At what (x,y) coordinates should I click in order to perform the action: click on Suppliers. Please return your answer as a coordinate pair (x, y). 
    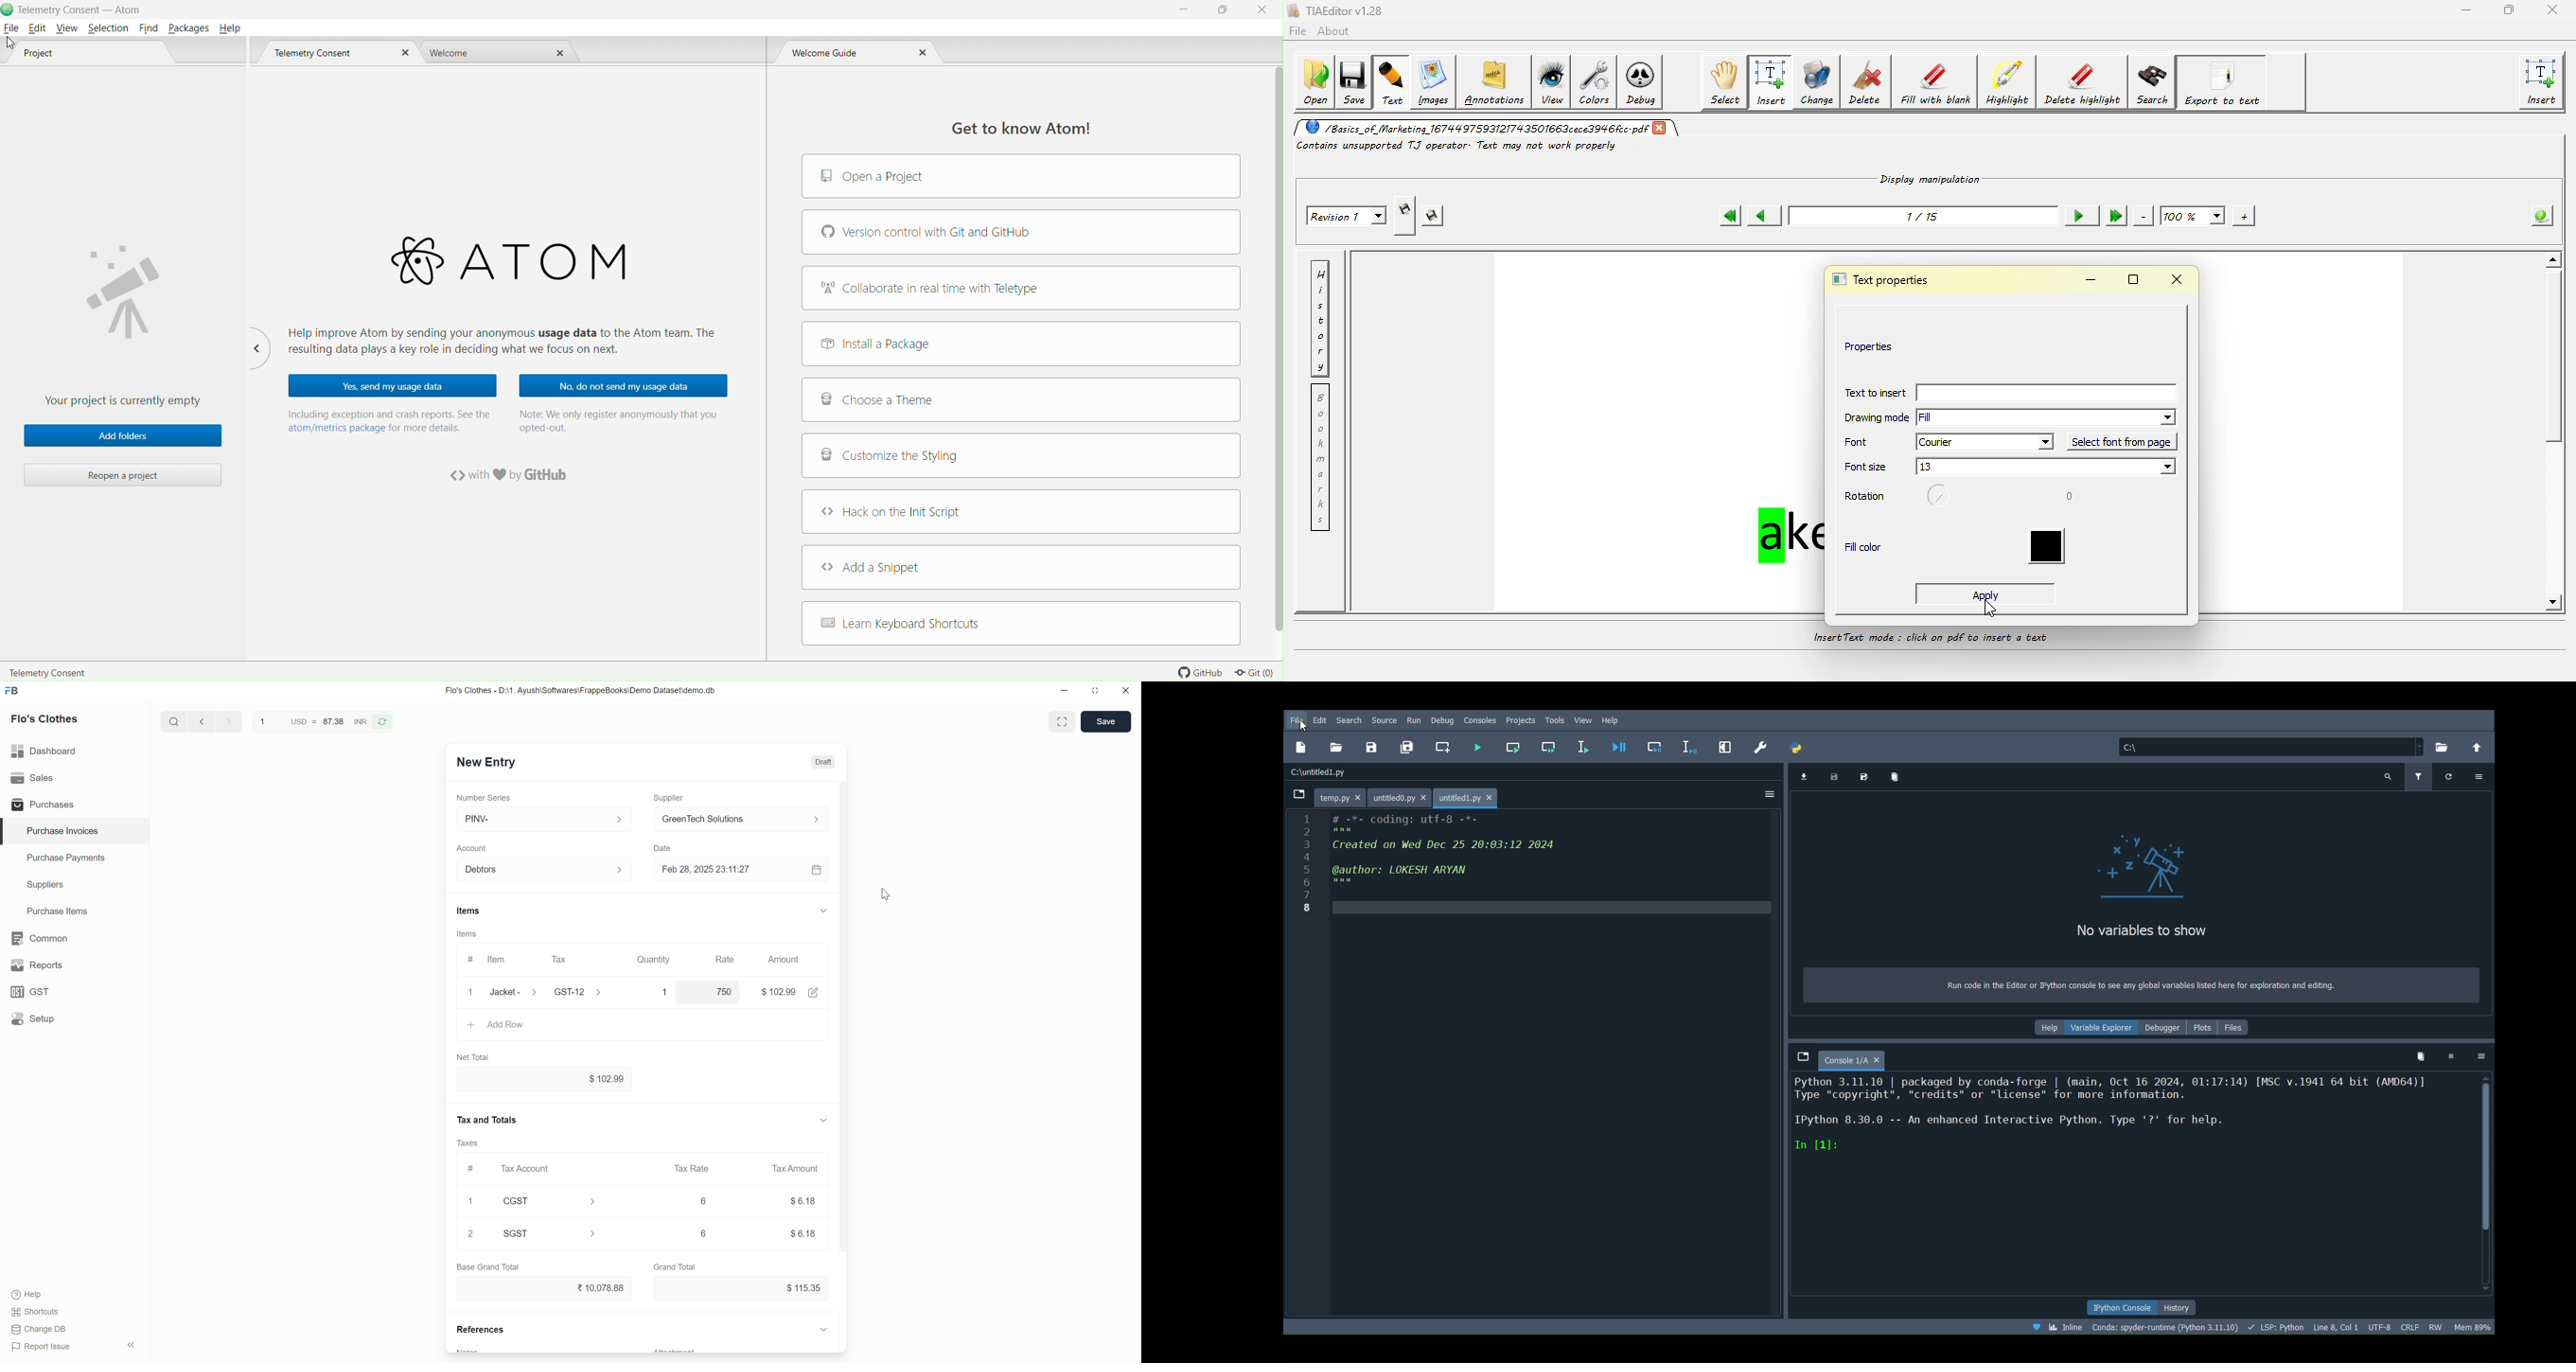
    Looking at the image, I should click on (74, 885).